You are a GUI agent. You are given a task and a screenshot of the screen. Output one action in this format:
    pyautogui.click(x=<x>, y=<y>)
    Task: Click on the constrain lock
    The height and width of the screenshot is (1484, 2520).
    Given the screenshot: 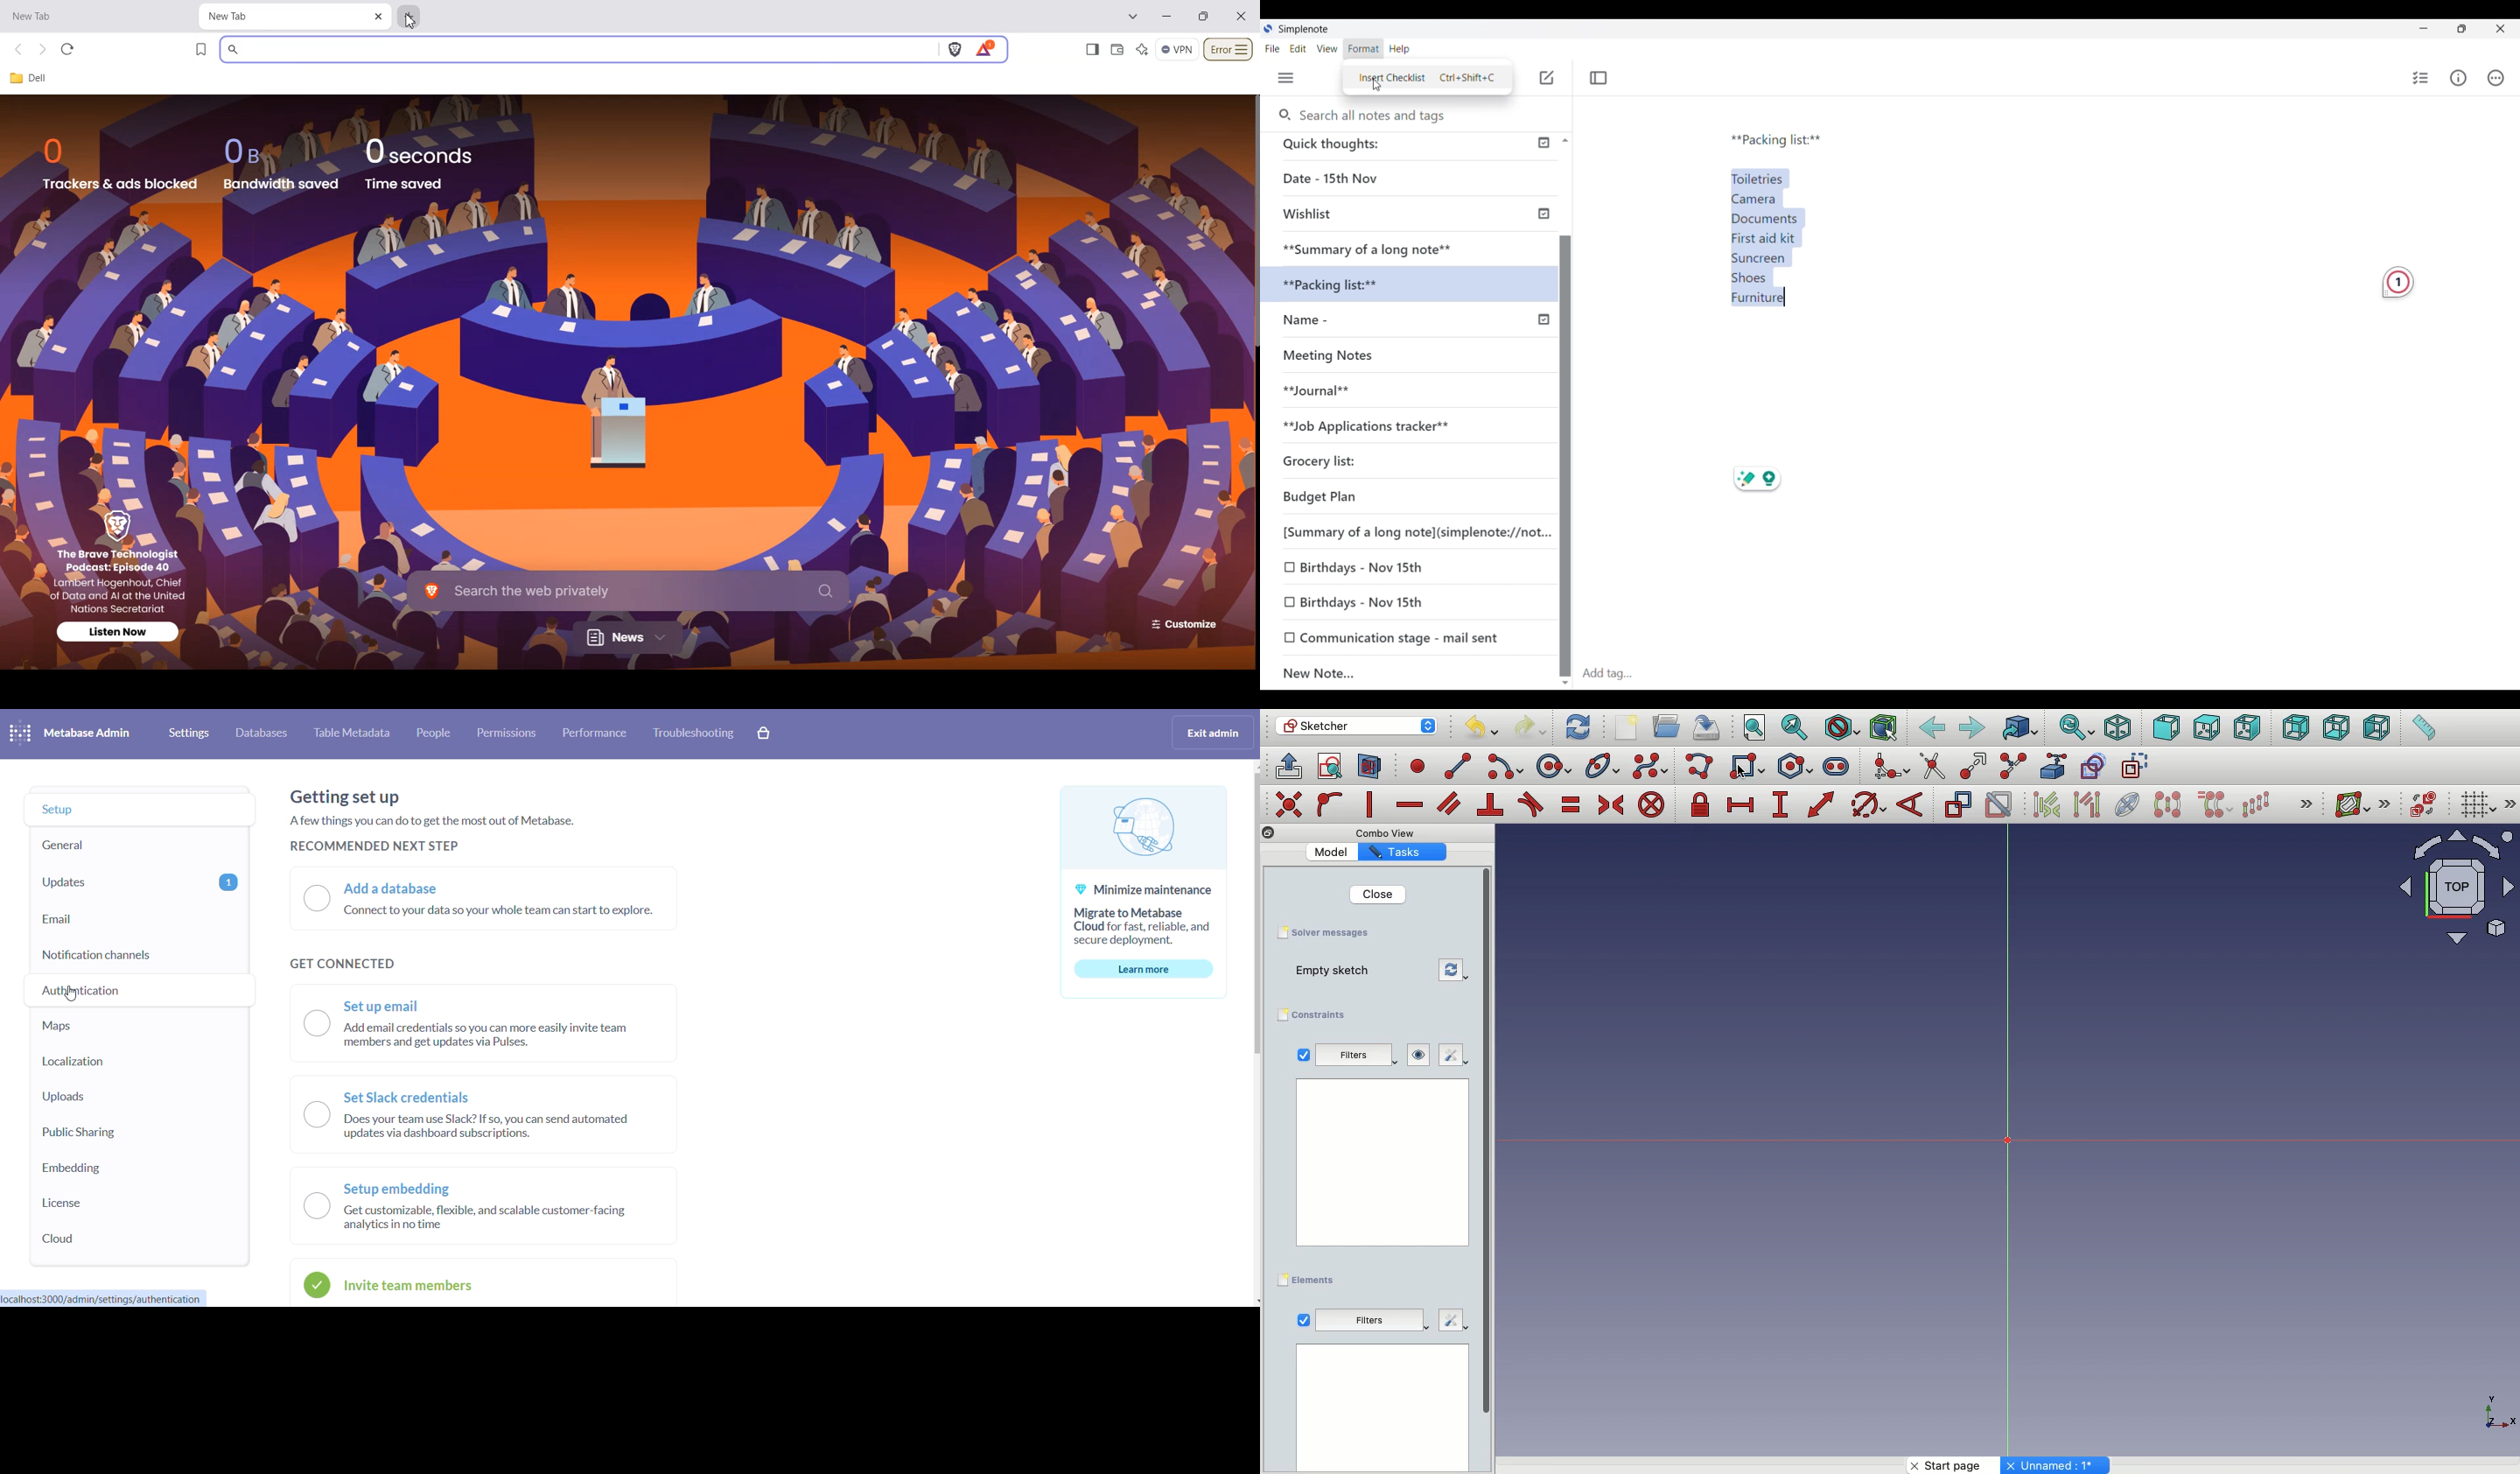 What is the action you would take?
    pyautogui.click(x=1703, y=806)
    